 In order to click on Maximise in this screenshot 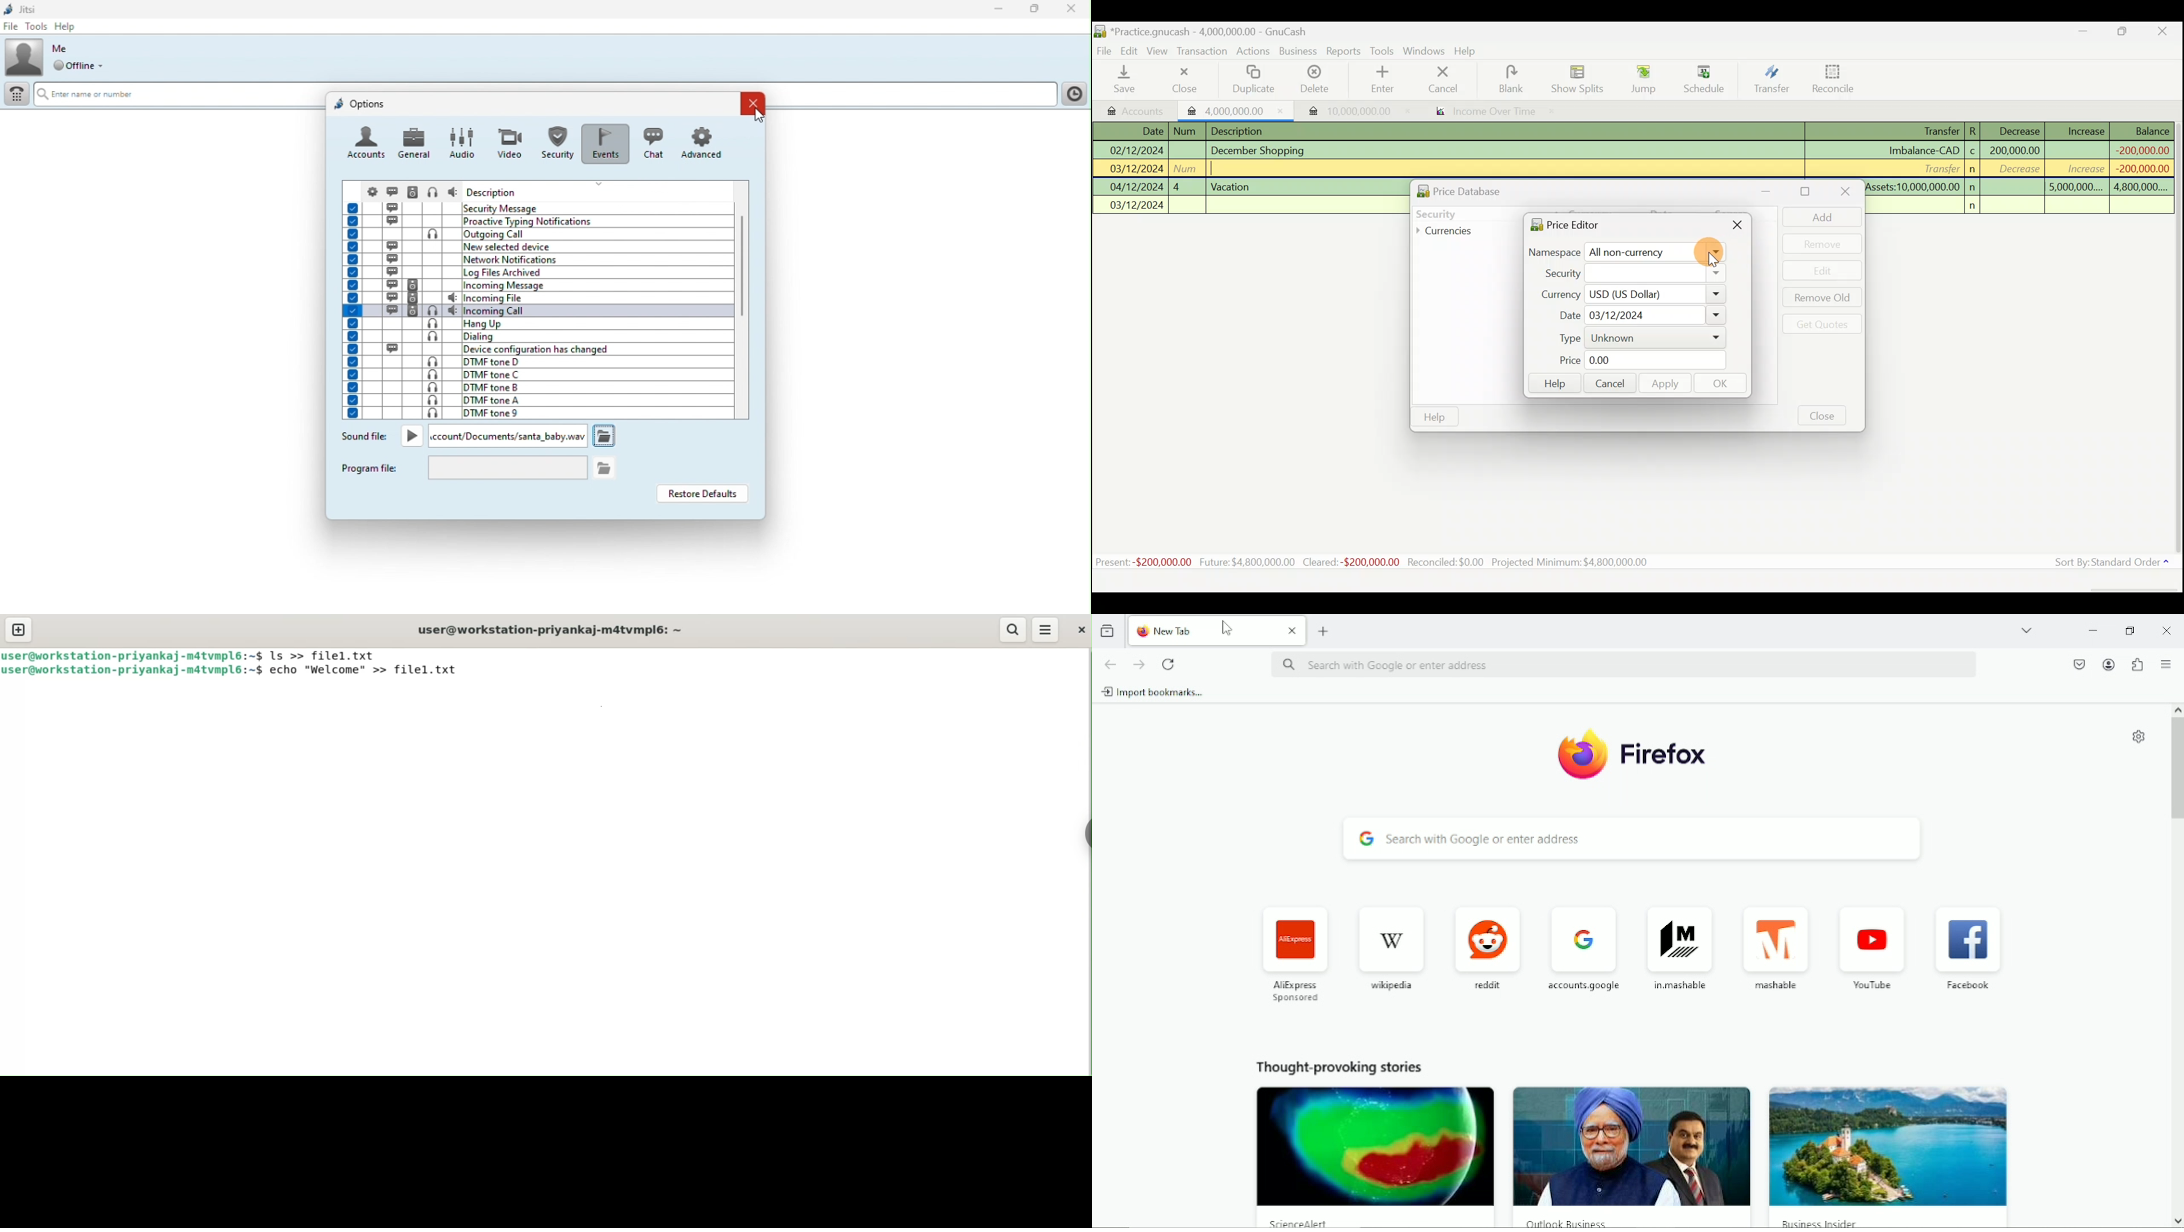, I will do `click(1807, 192)`.